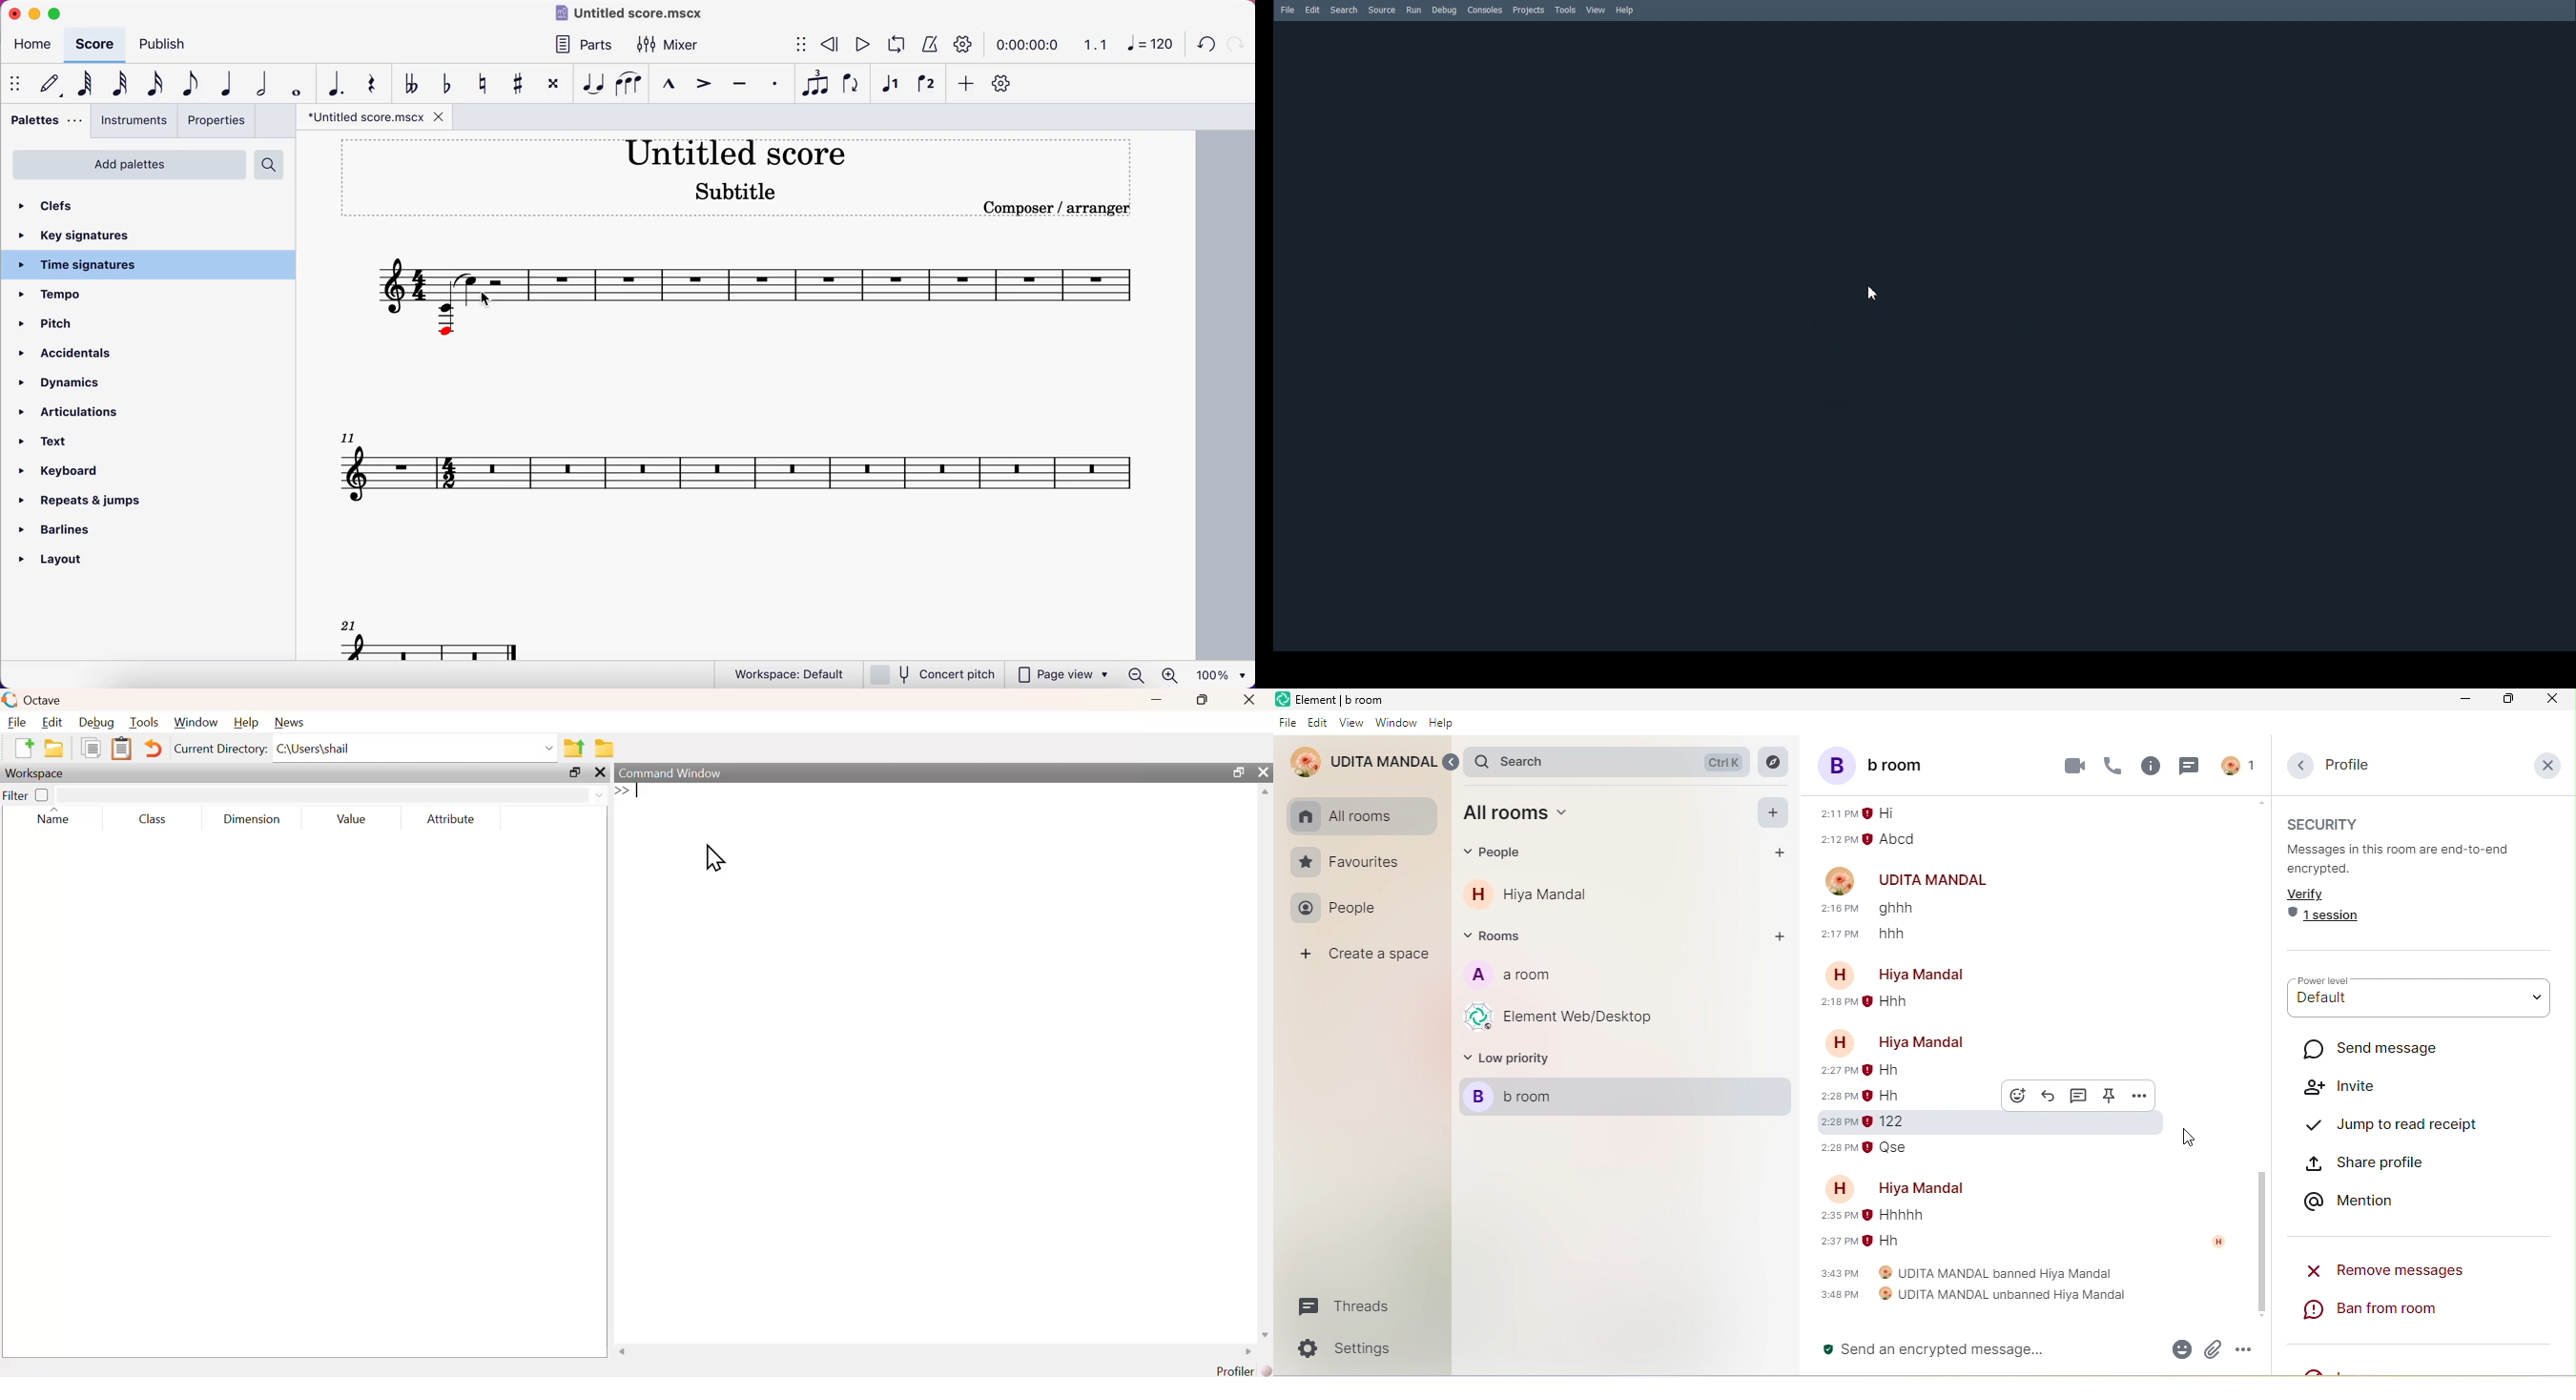 The height and width of the screenshot is (1400, 2576). Describe the element at coordinates (1778, 936) in the screenshot. I see `add rooms` at that location.